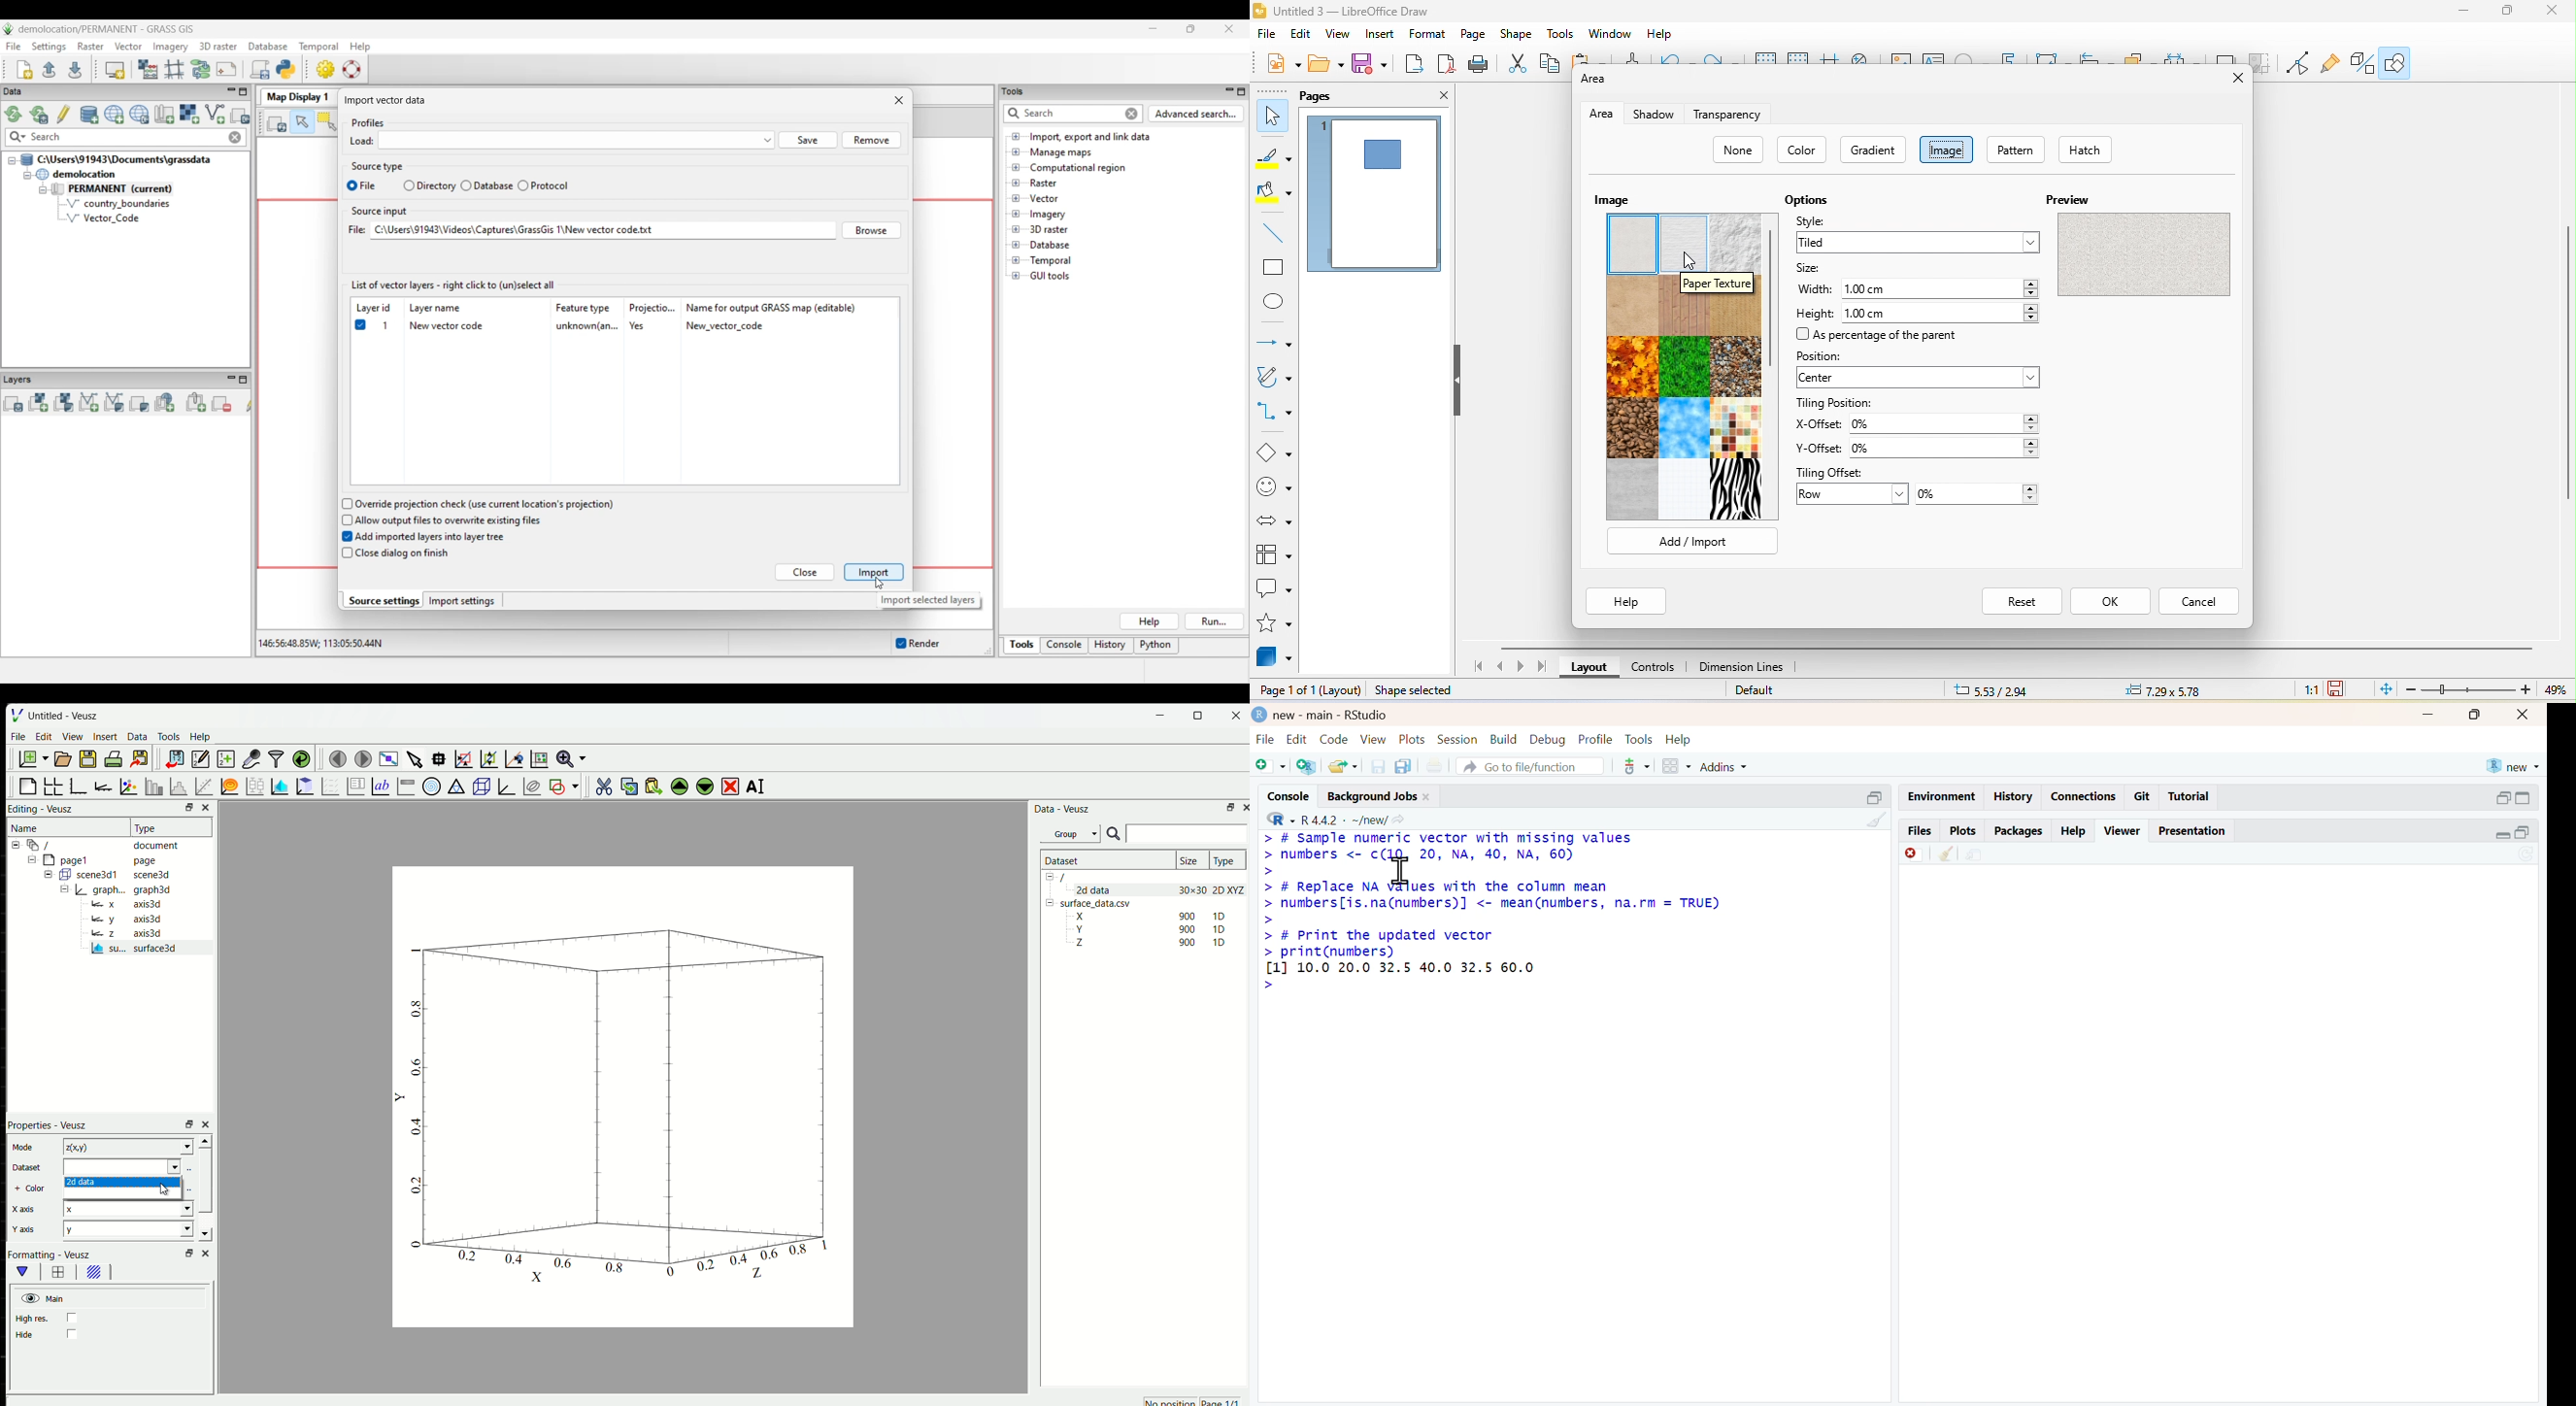  What do you see at coordinates (175, 759) in the screenshot?
I see `import data` at bounding box center [175, 759].